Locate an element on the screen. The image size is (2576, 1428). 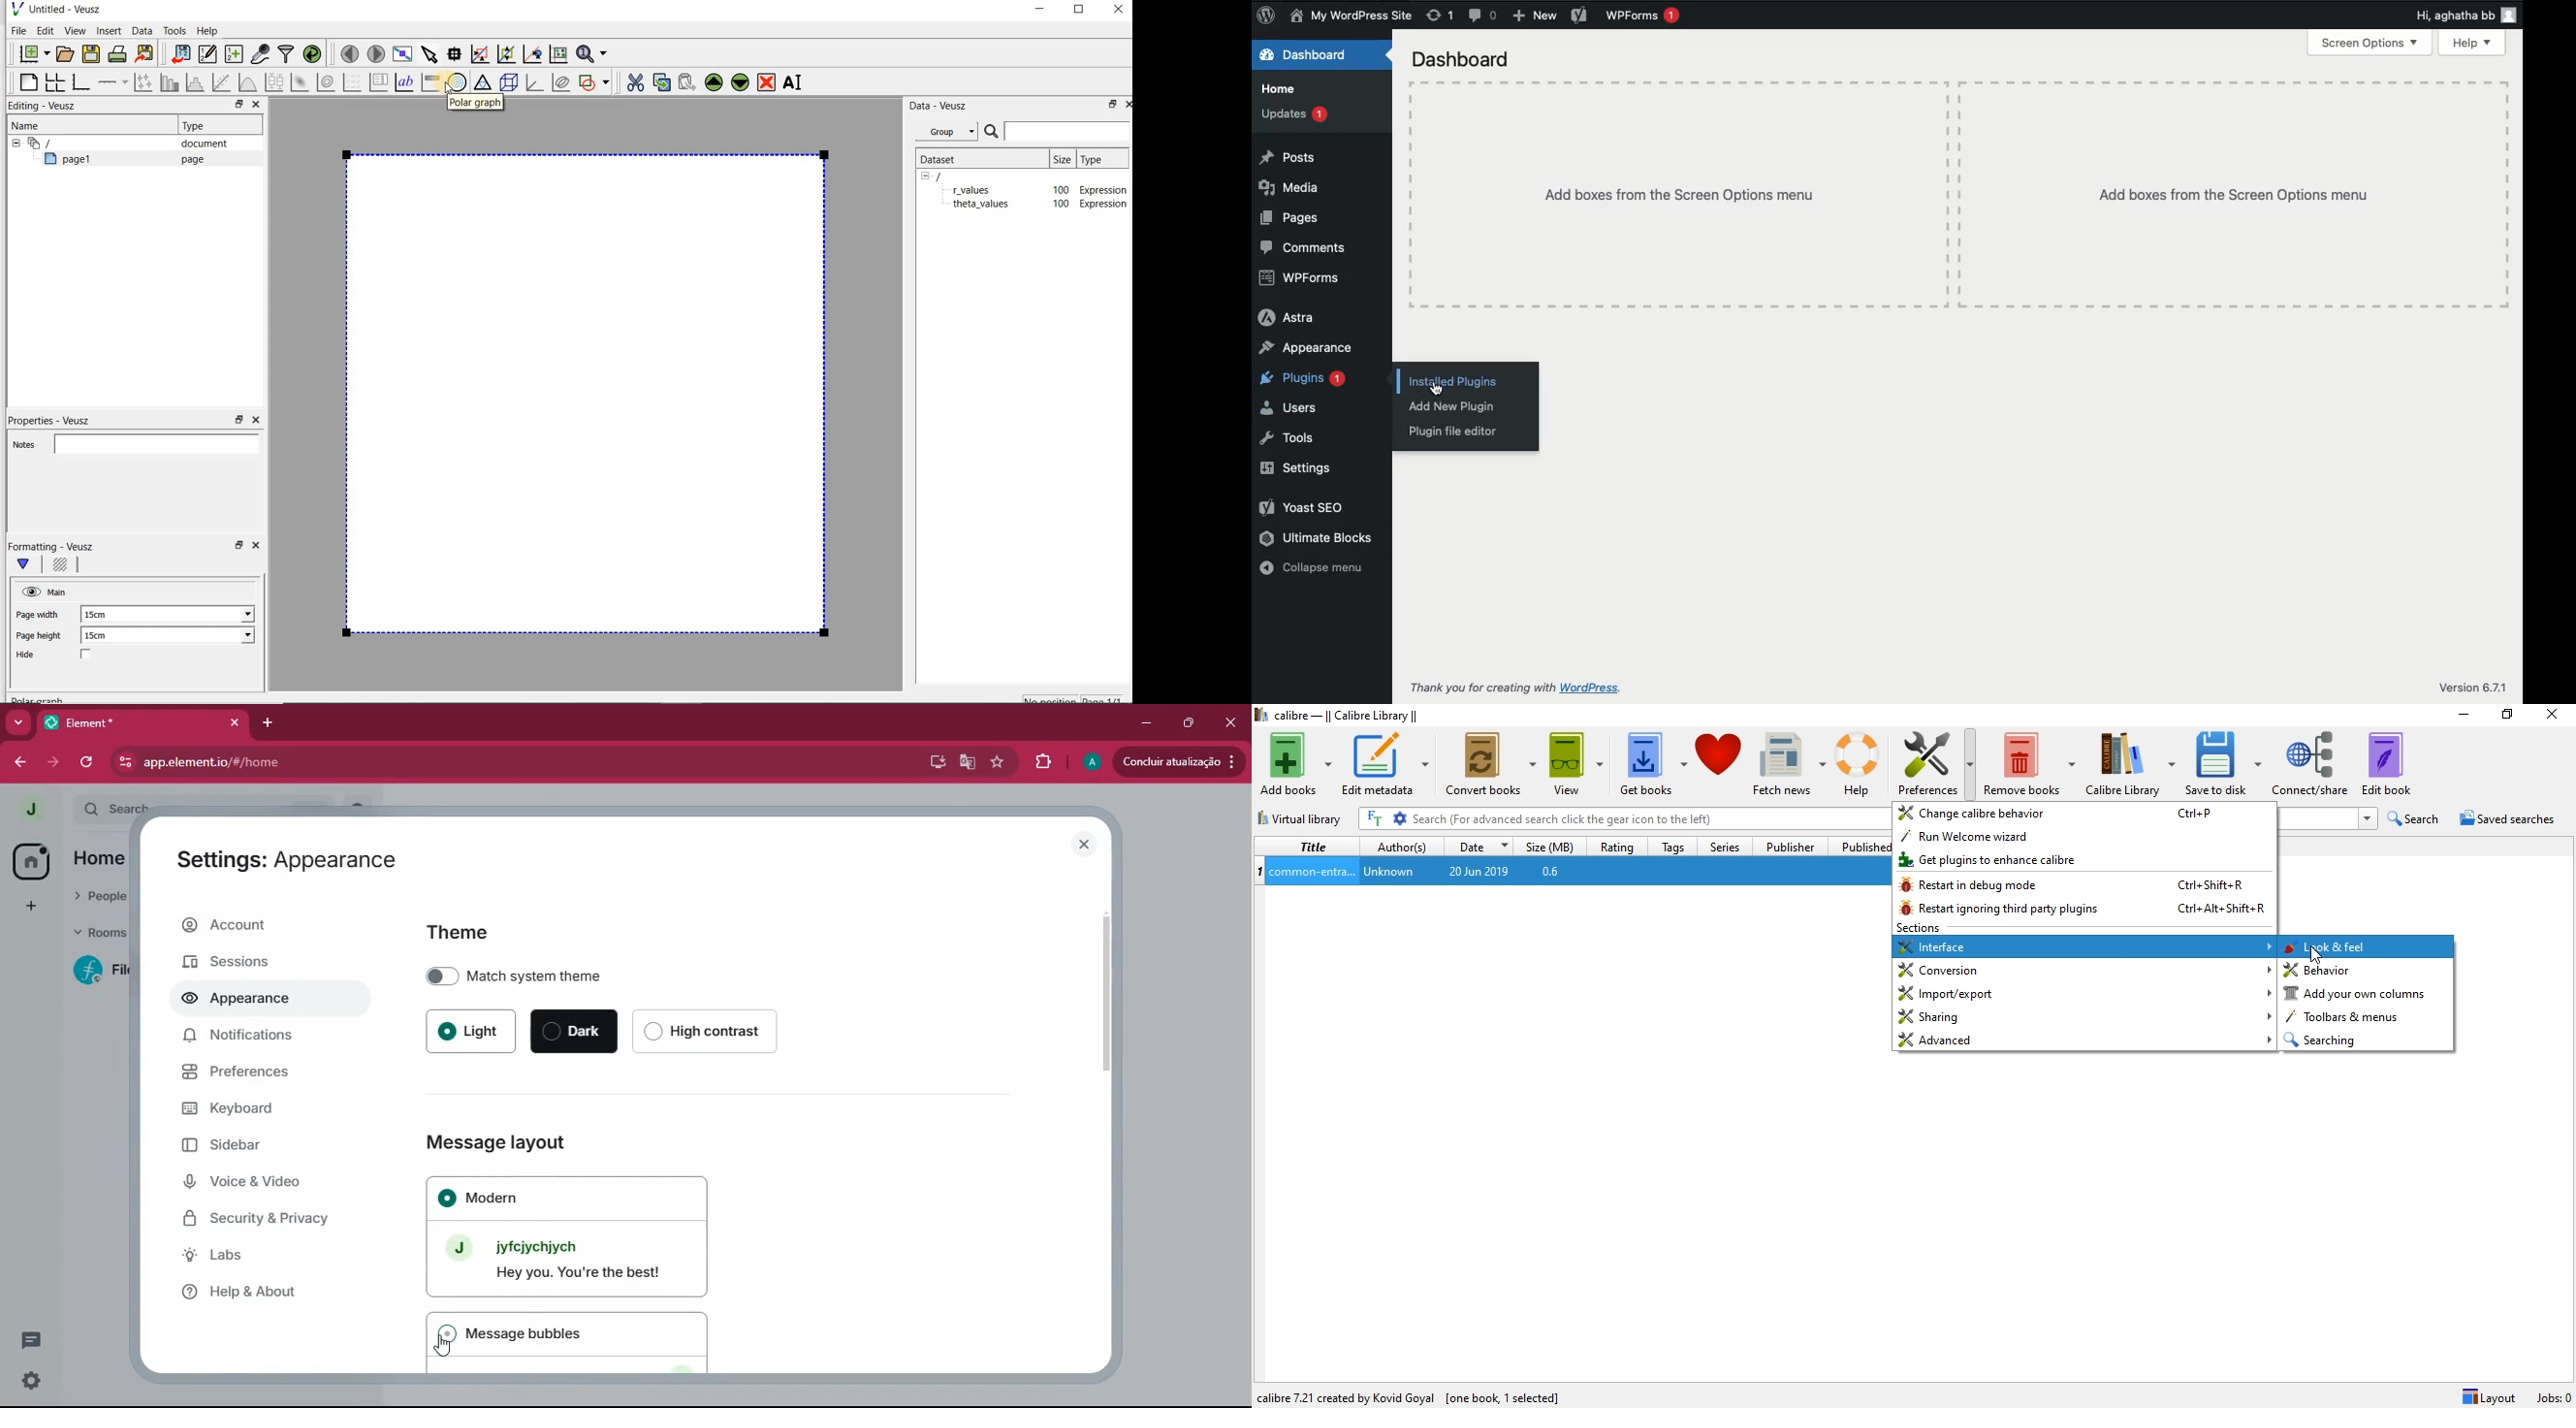
Publisher is located at coordinates (1793, 847).